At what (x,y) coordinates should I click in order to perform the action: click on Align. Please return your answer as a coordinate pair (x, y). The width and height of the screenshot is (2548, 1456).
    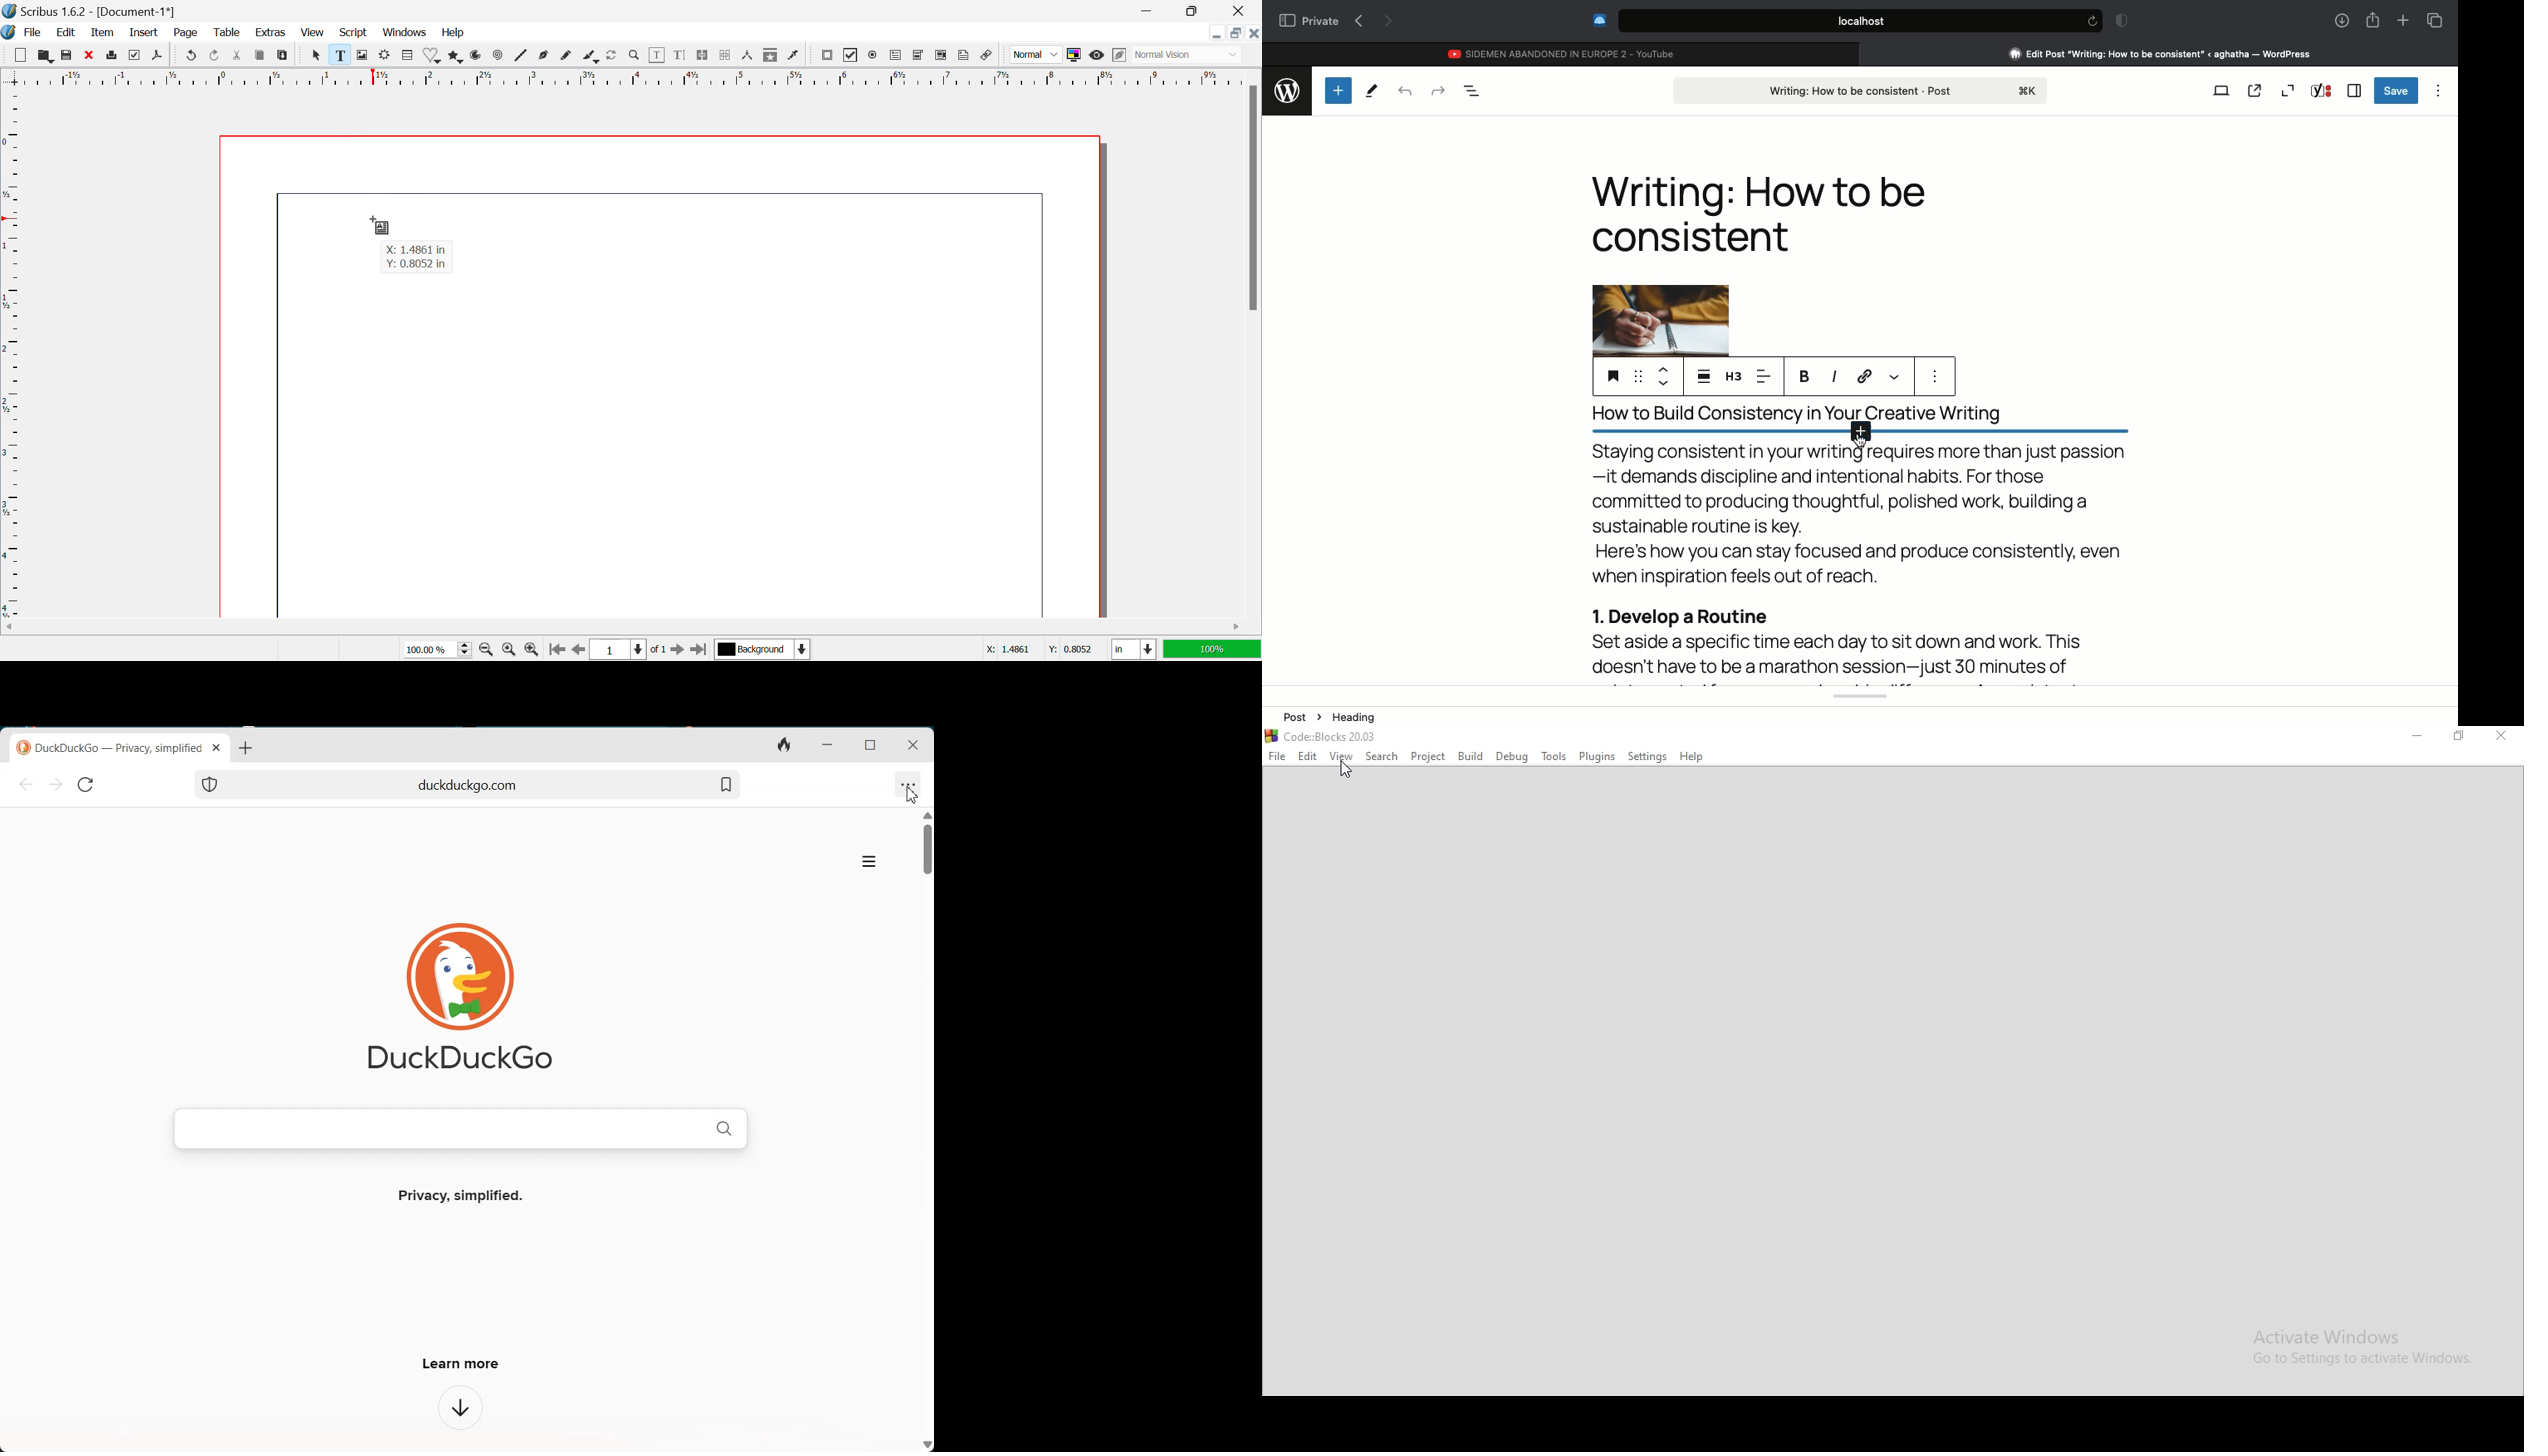
    Looking at the image, I should click on (1704, 378).